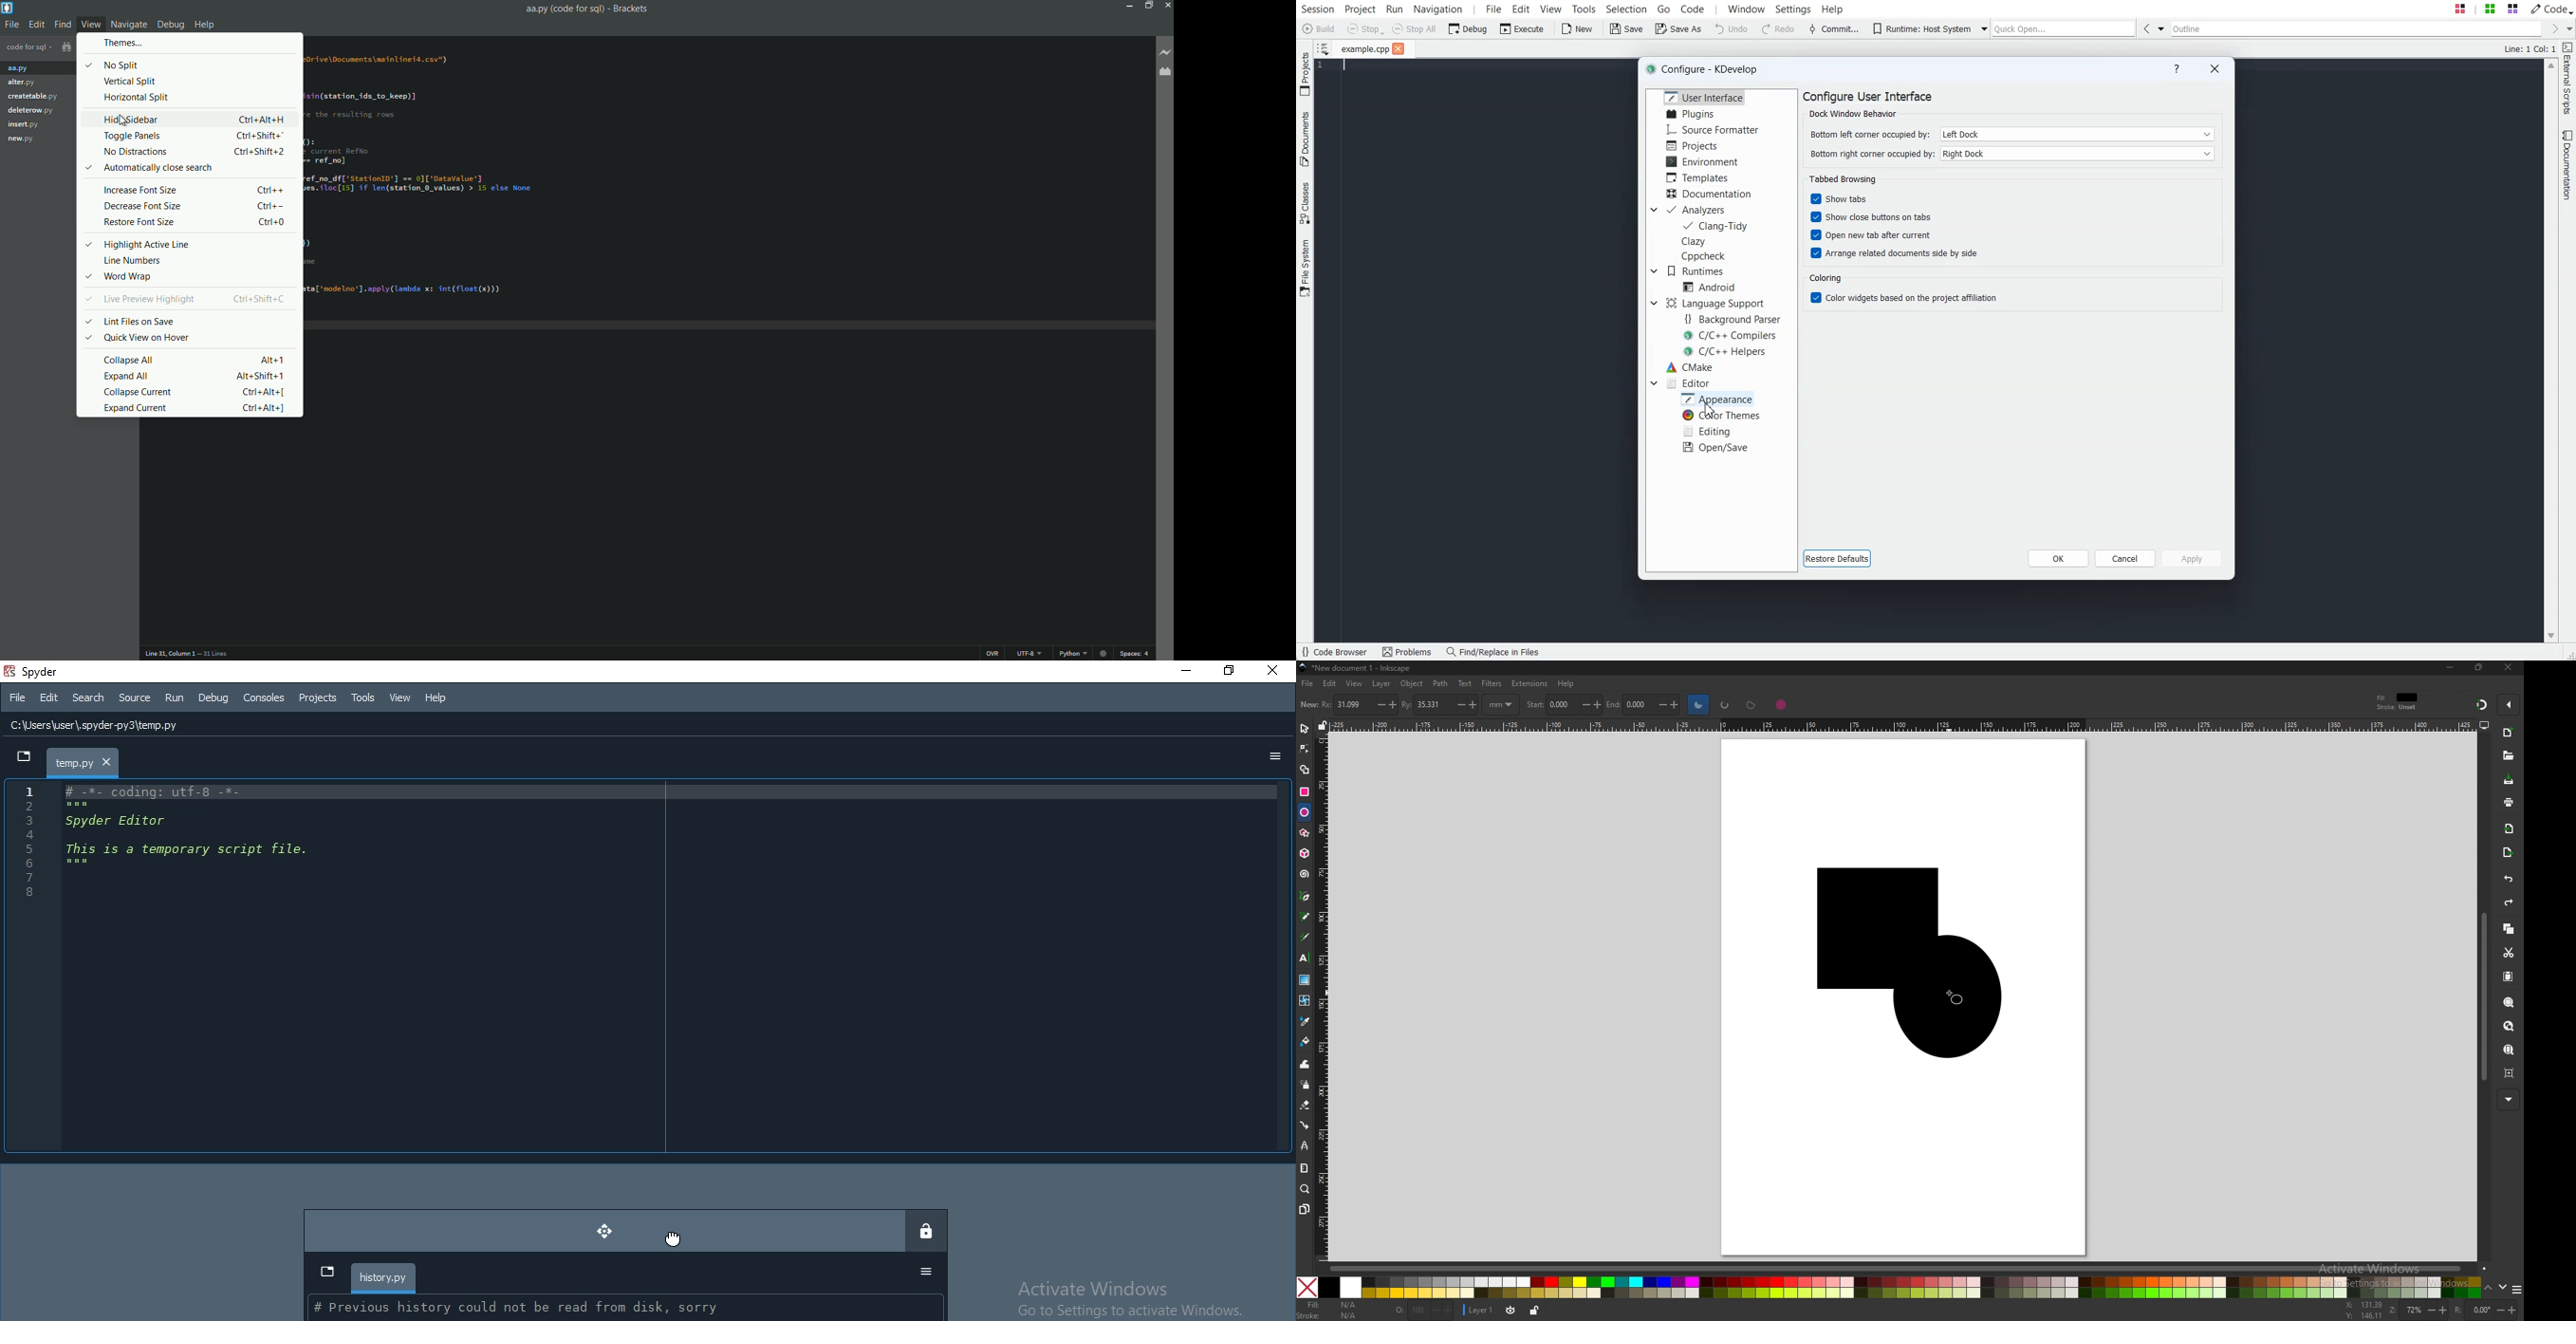  I want to click on ins, so click(994, 653).